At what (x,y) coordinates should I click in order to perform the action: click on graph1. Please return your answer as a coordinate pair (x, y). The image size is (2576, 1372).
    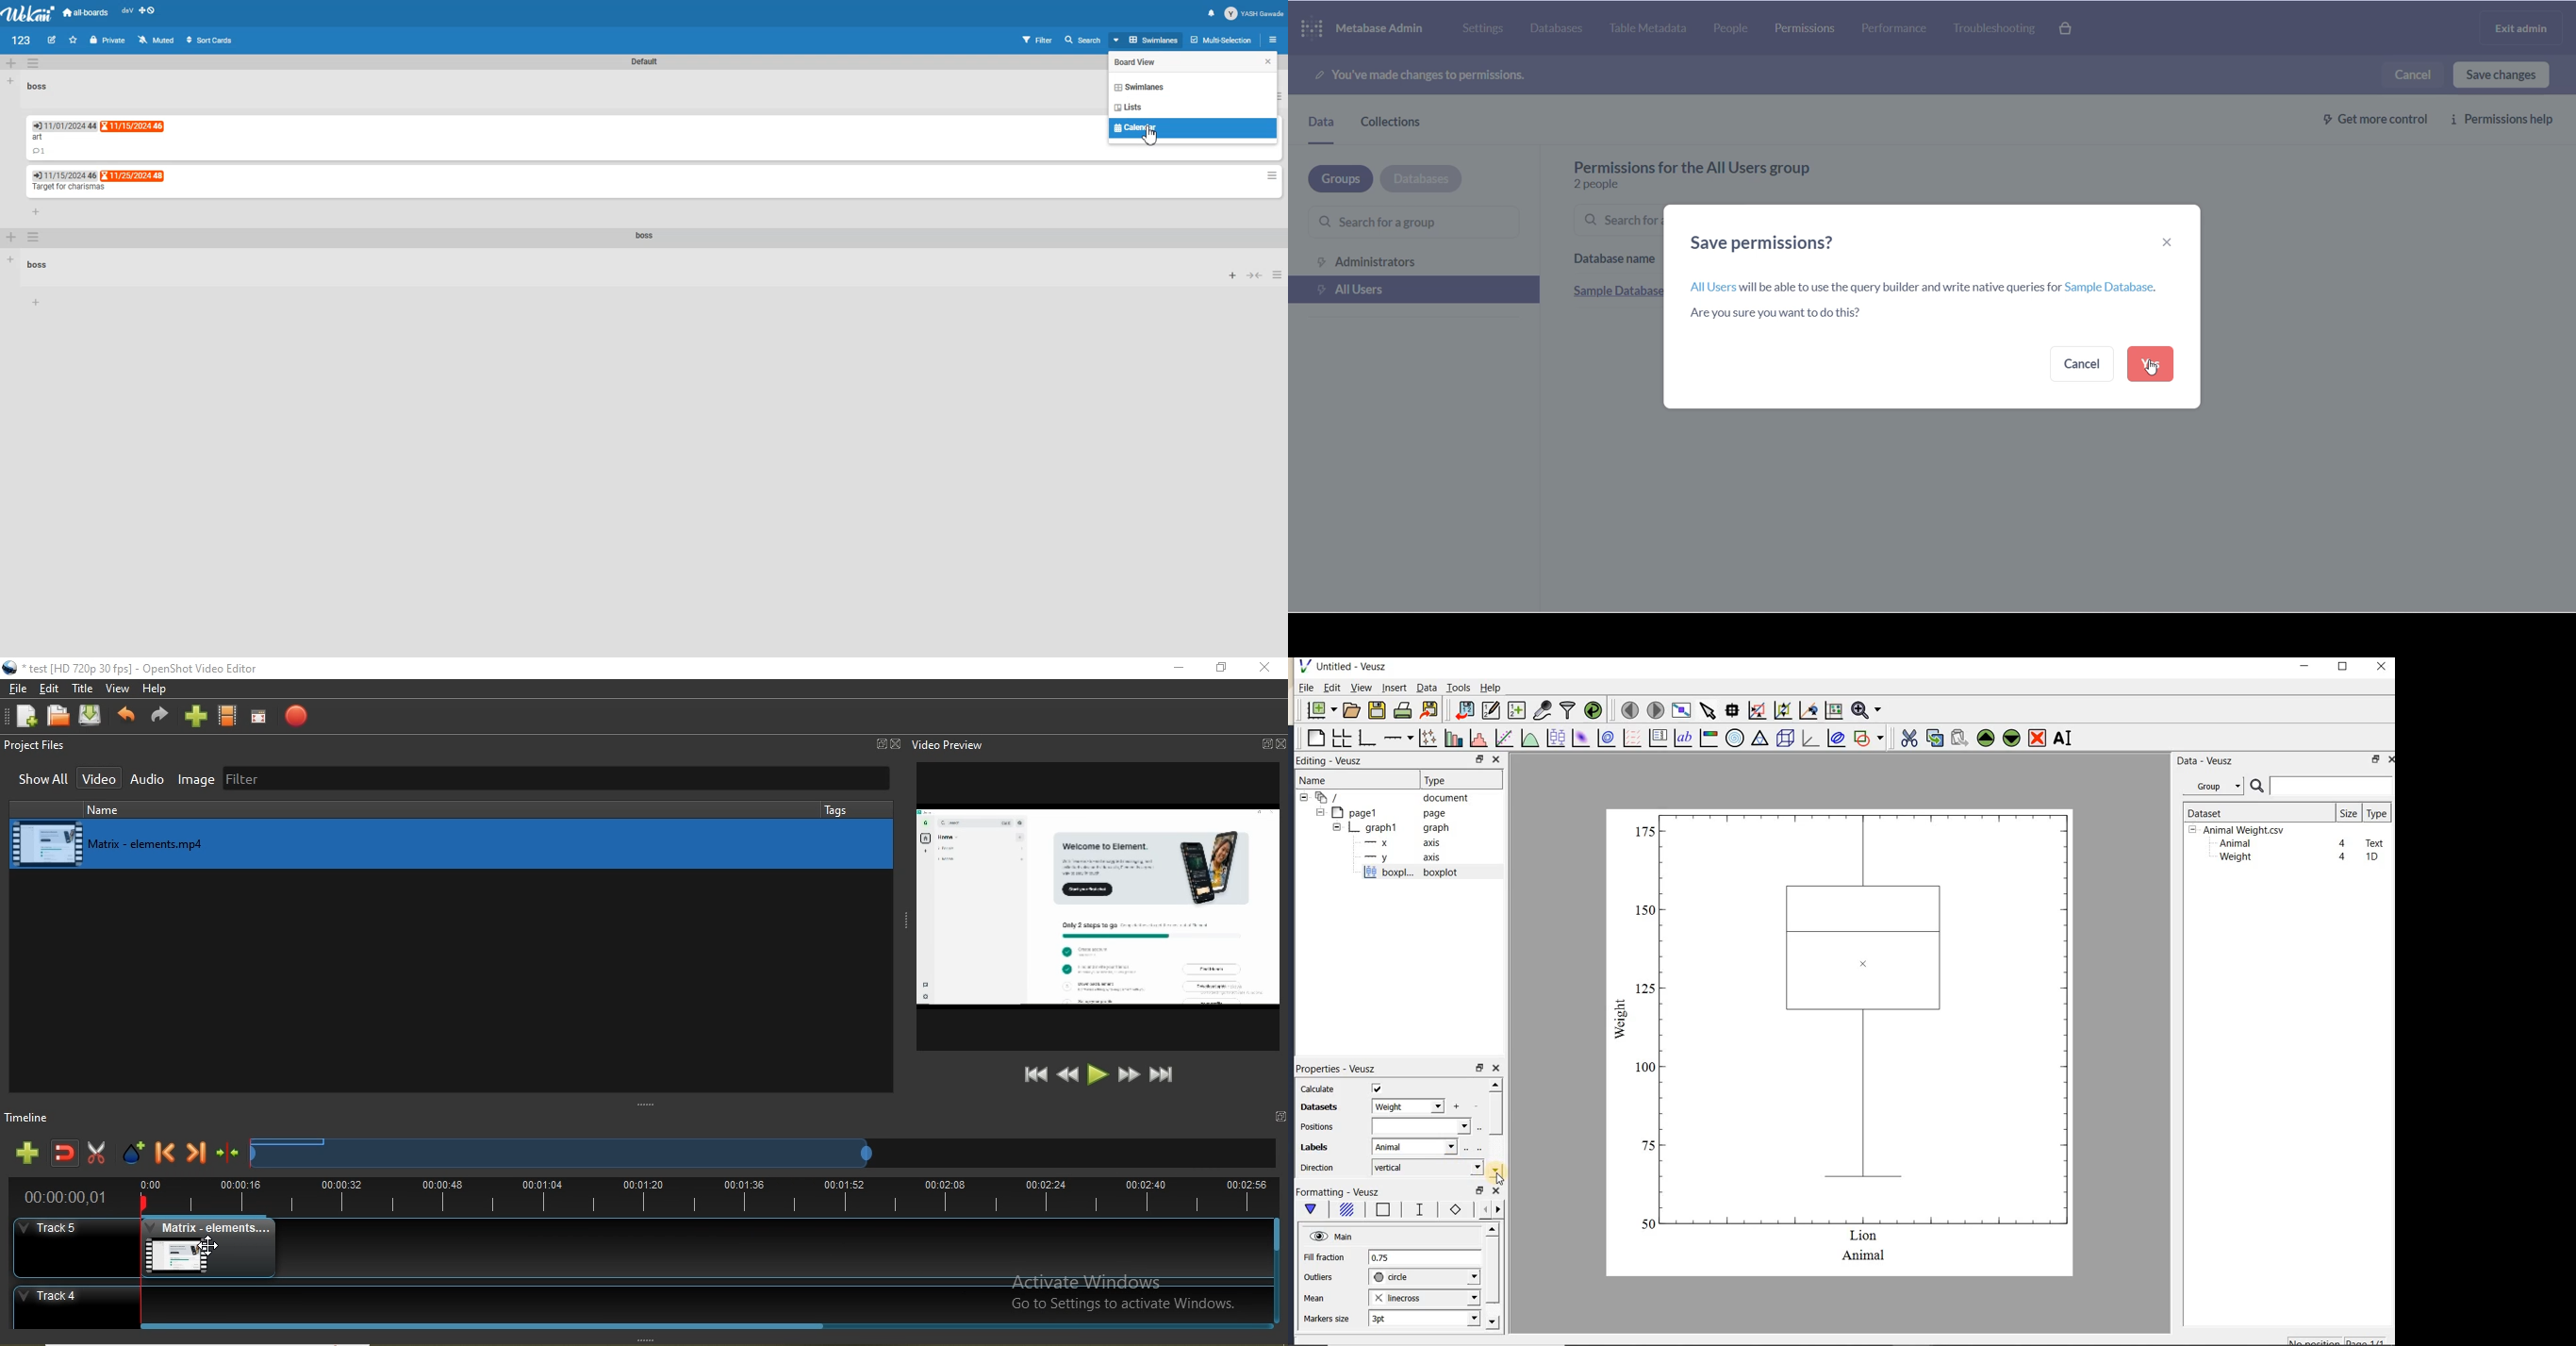
    Looking at the image, I should click on (1385, 828).